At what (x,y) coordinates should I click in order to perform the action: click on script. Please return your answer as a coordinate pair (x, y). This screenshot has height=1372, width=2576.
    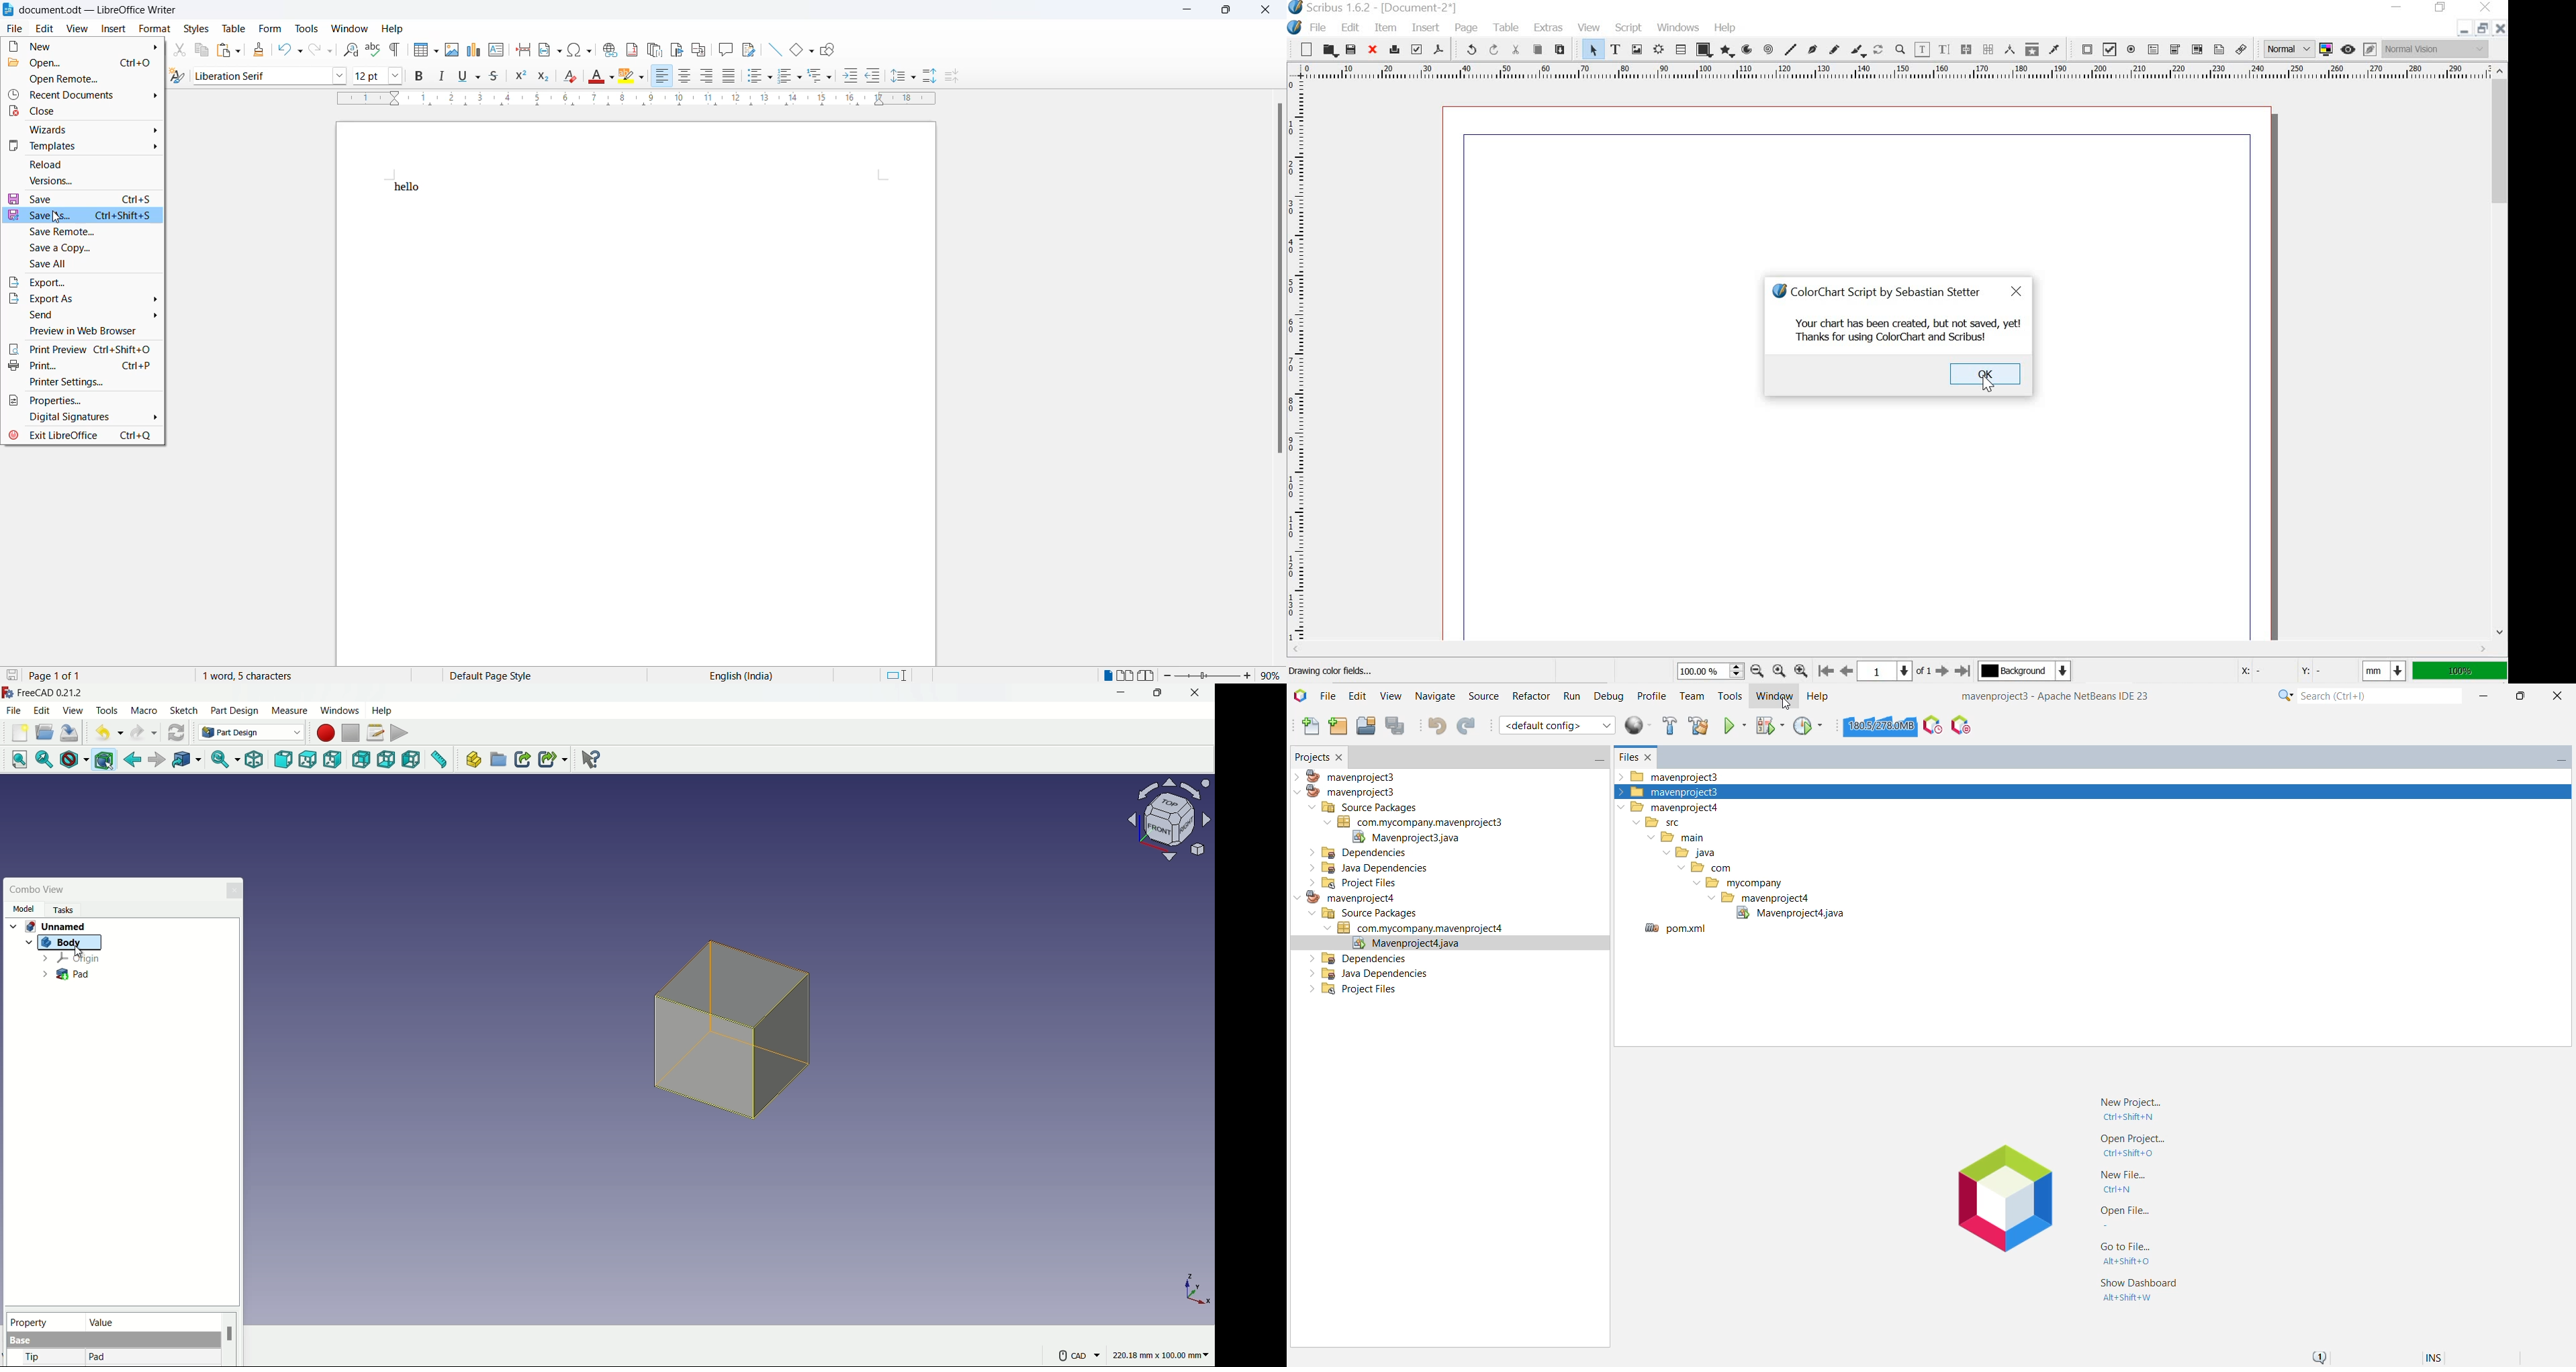
    Looking at the image, I should click on (1630, 28).